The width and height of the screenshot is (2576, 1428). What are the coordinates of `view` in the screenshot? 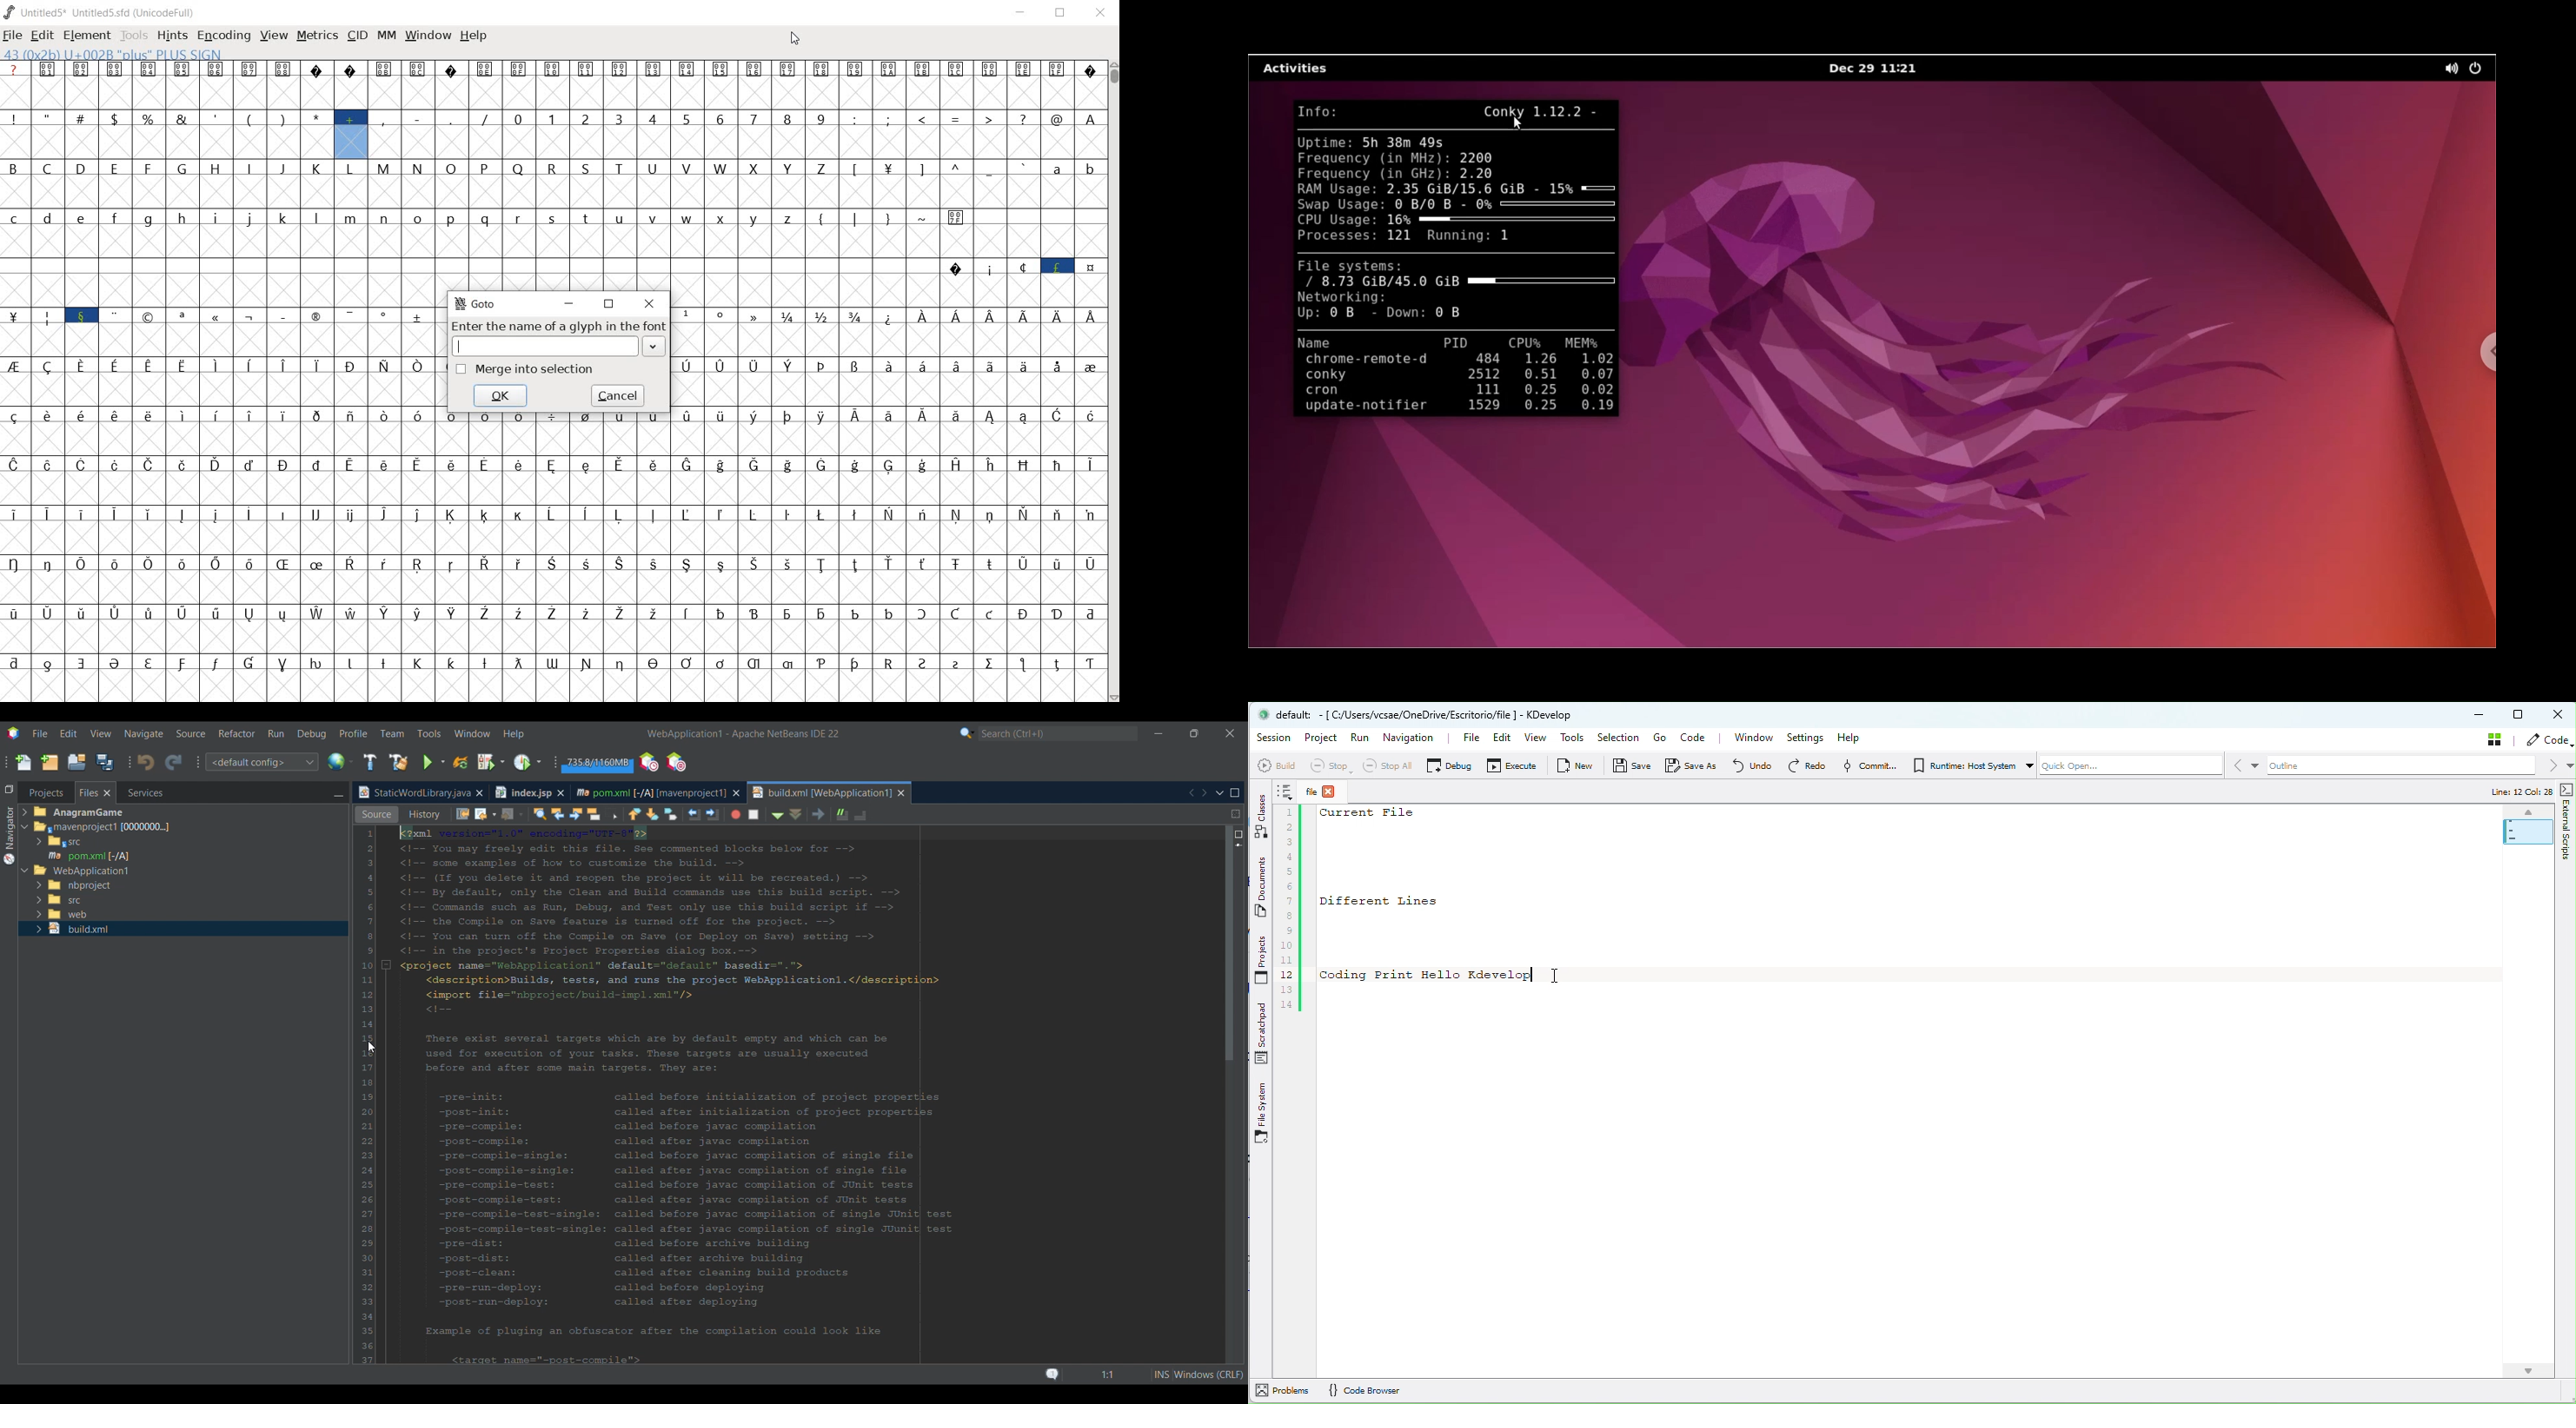 It's located at (273, 36).